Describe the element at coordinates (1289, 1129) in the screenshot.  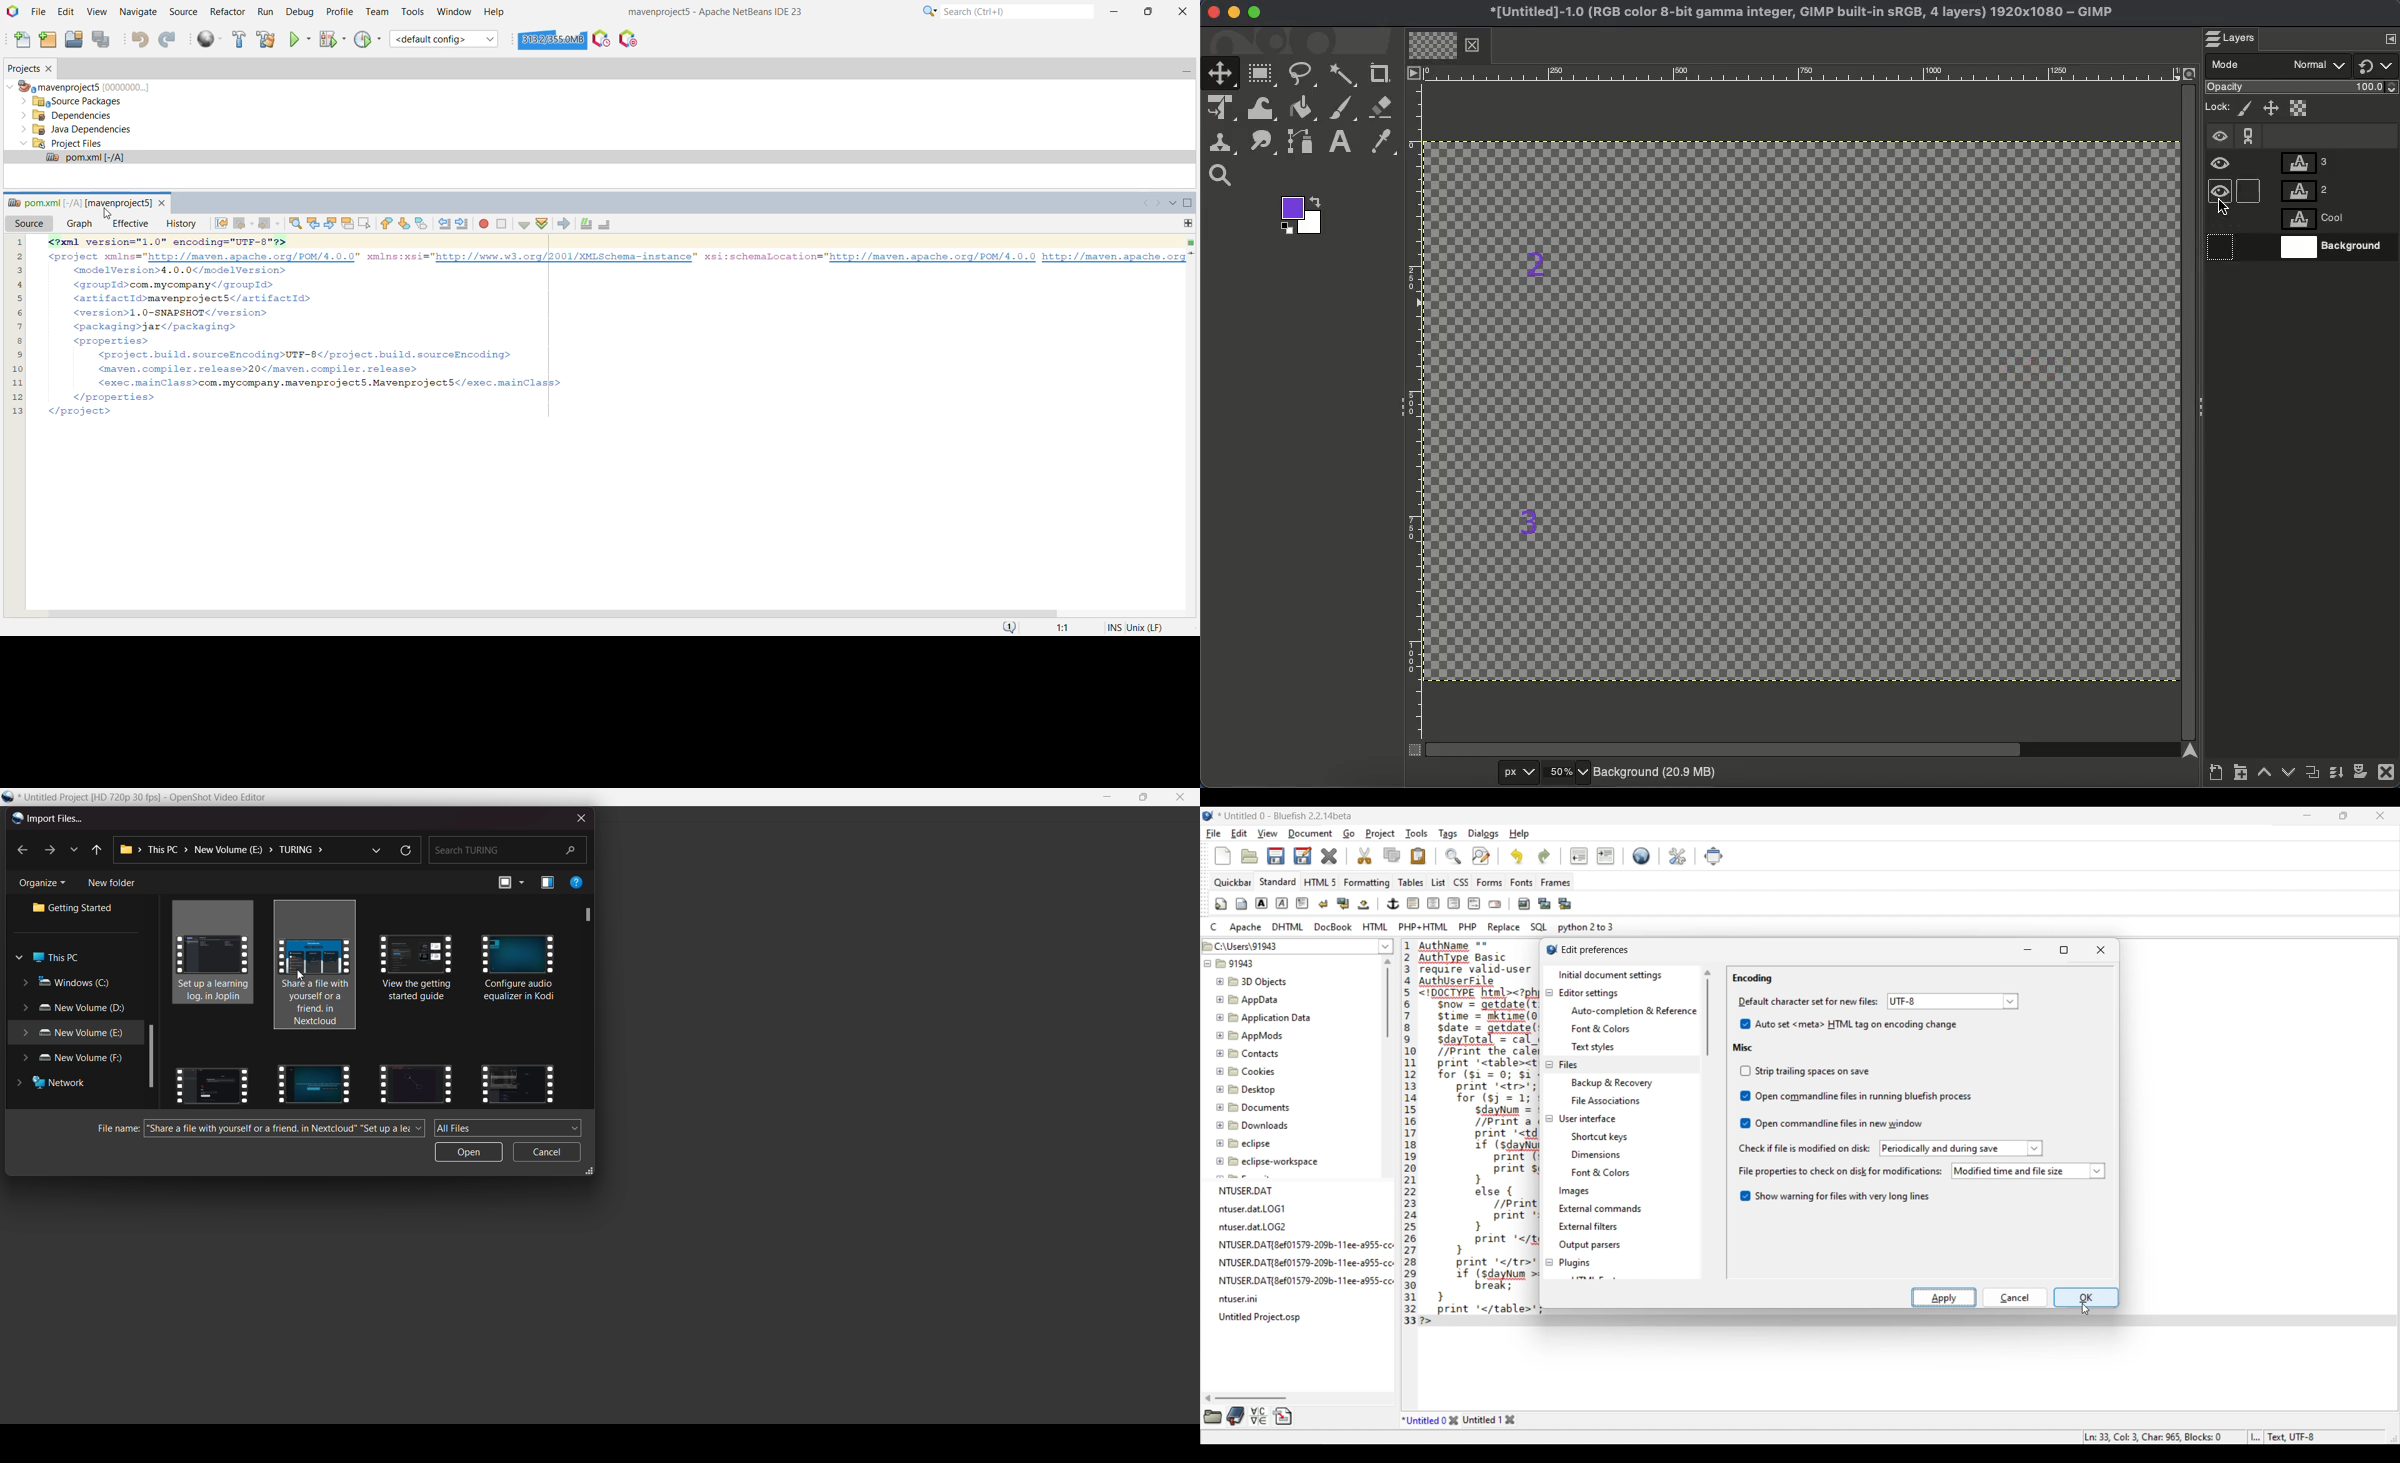
I see `File explorer` at that location.